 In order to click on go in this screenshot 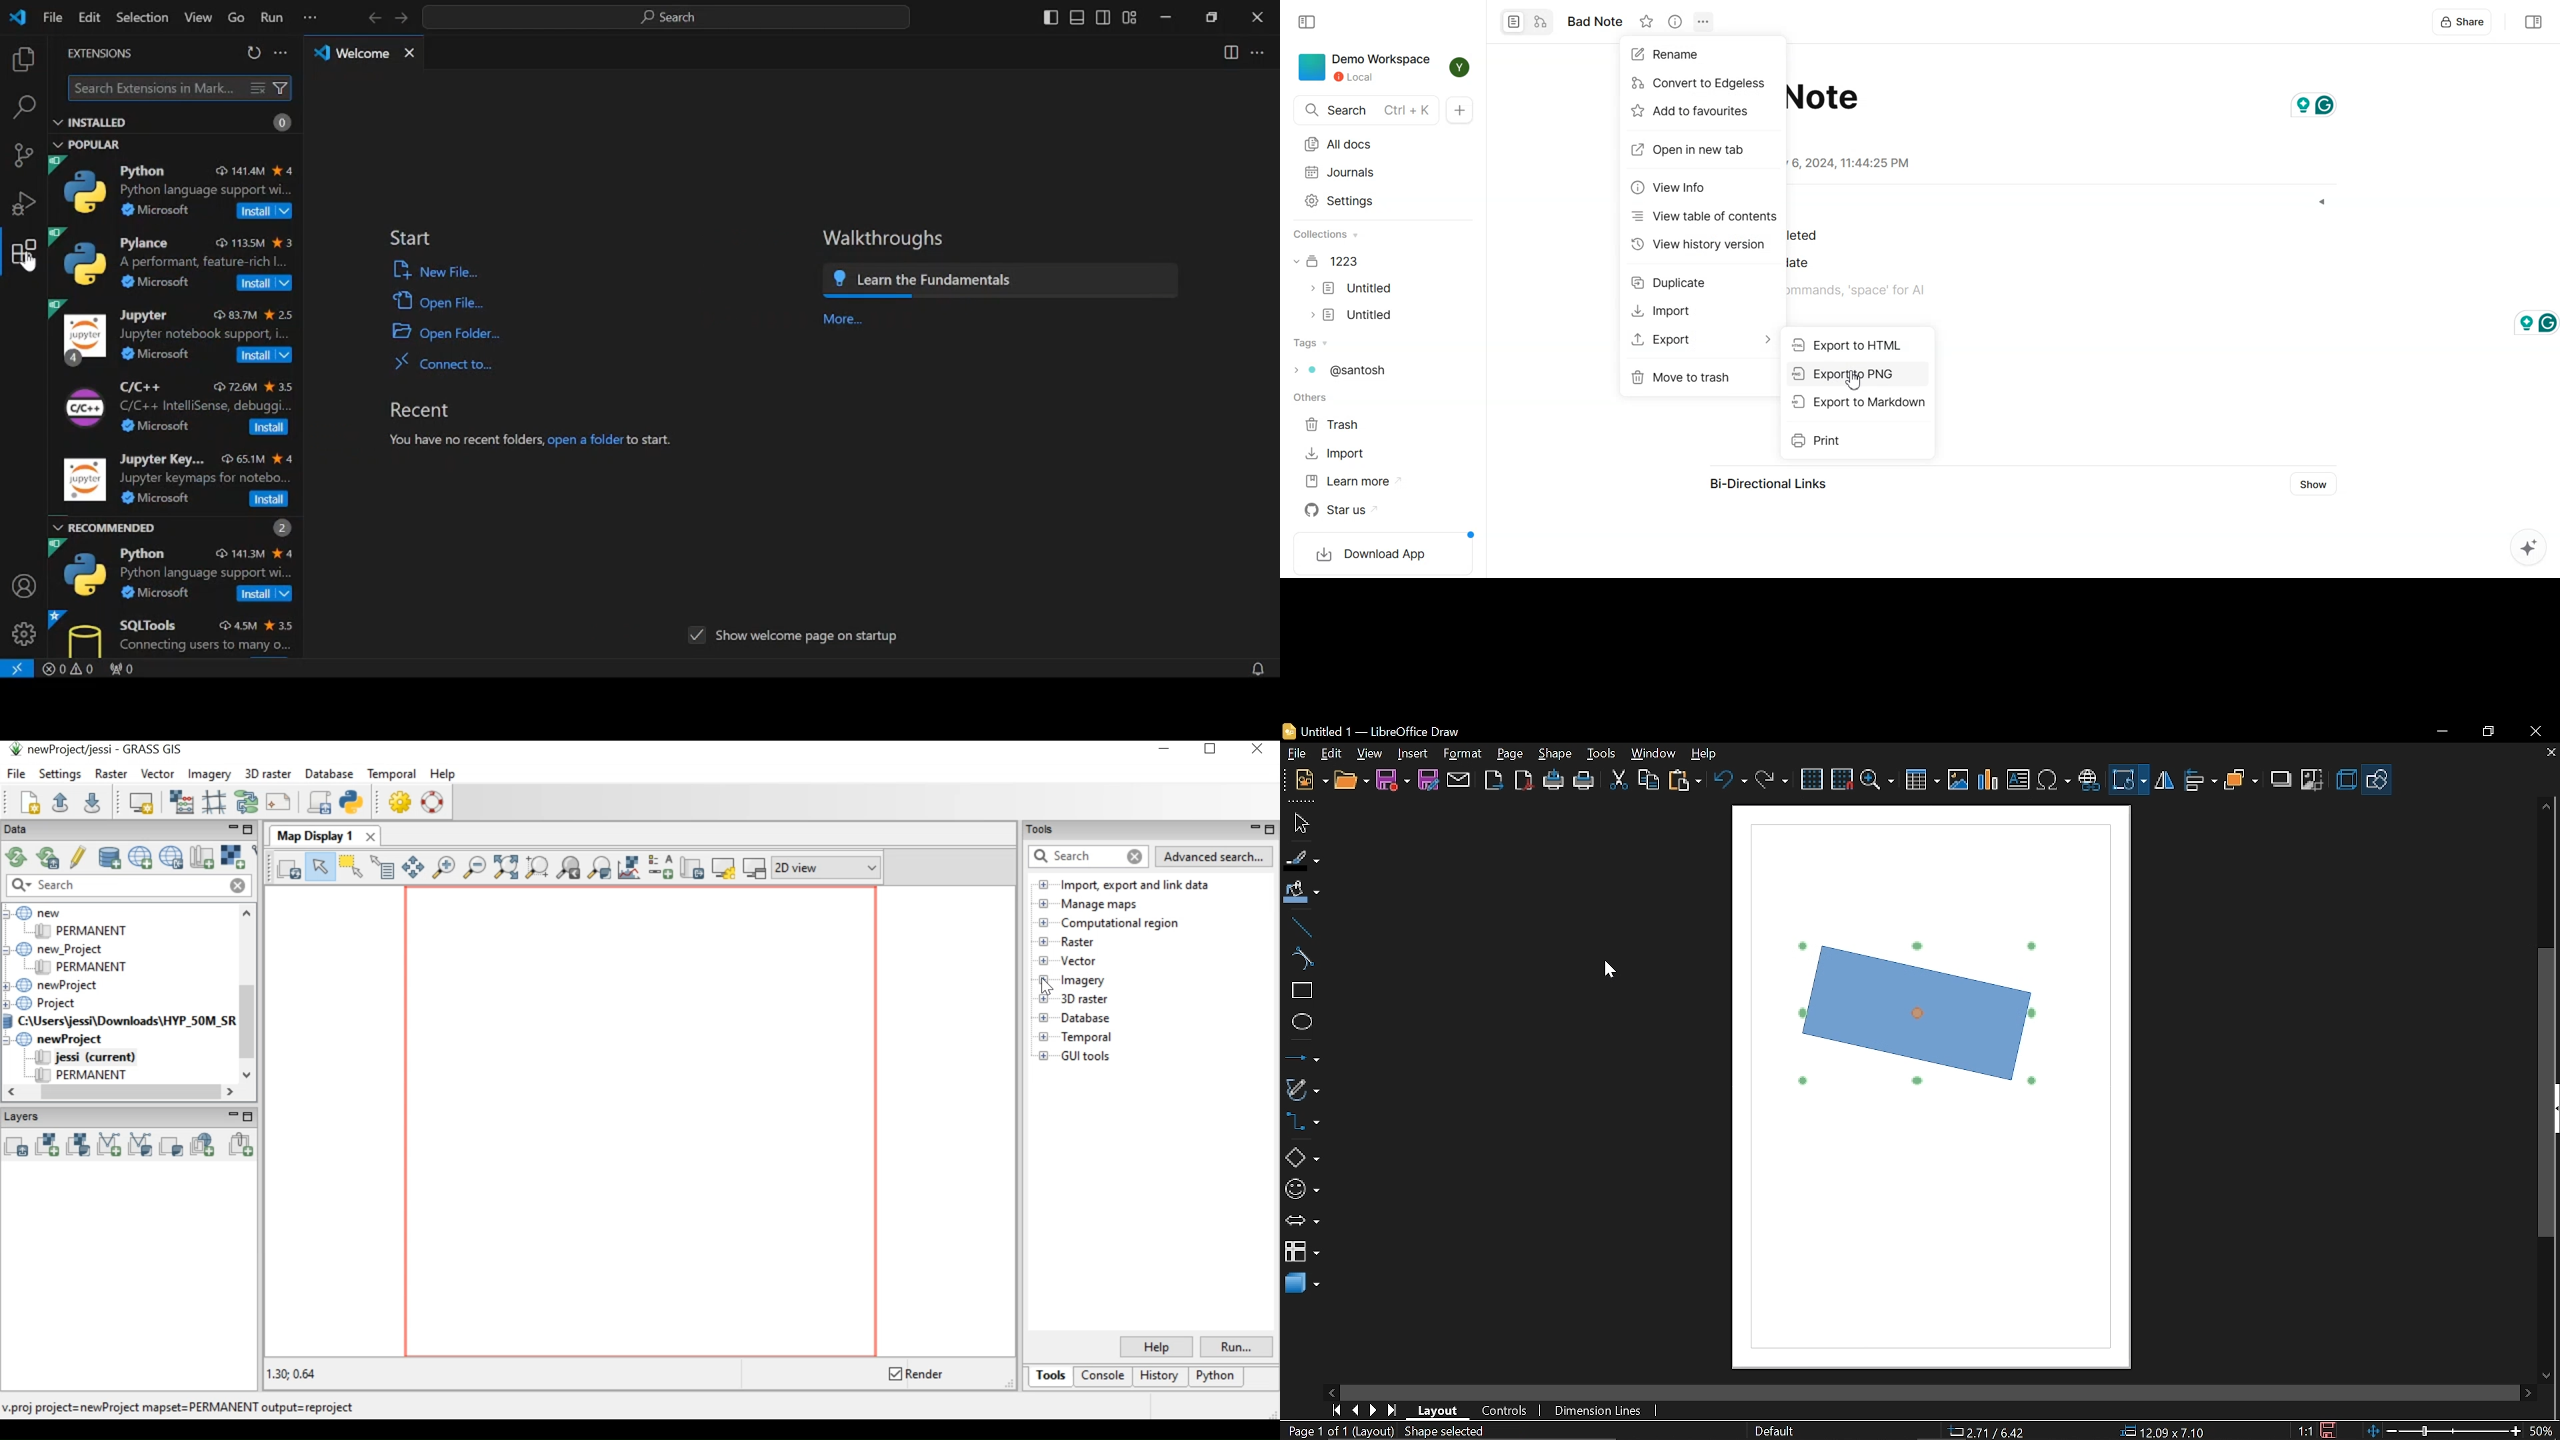, I will do `click(233, 17)`.